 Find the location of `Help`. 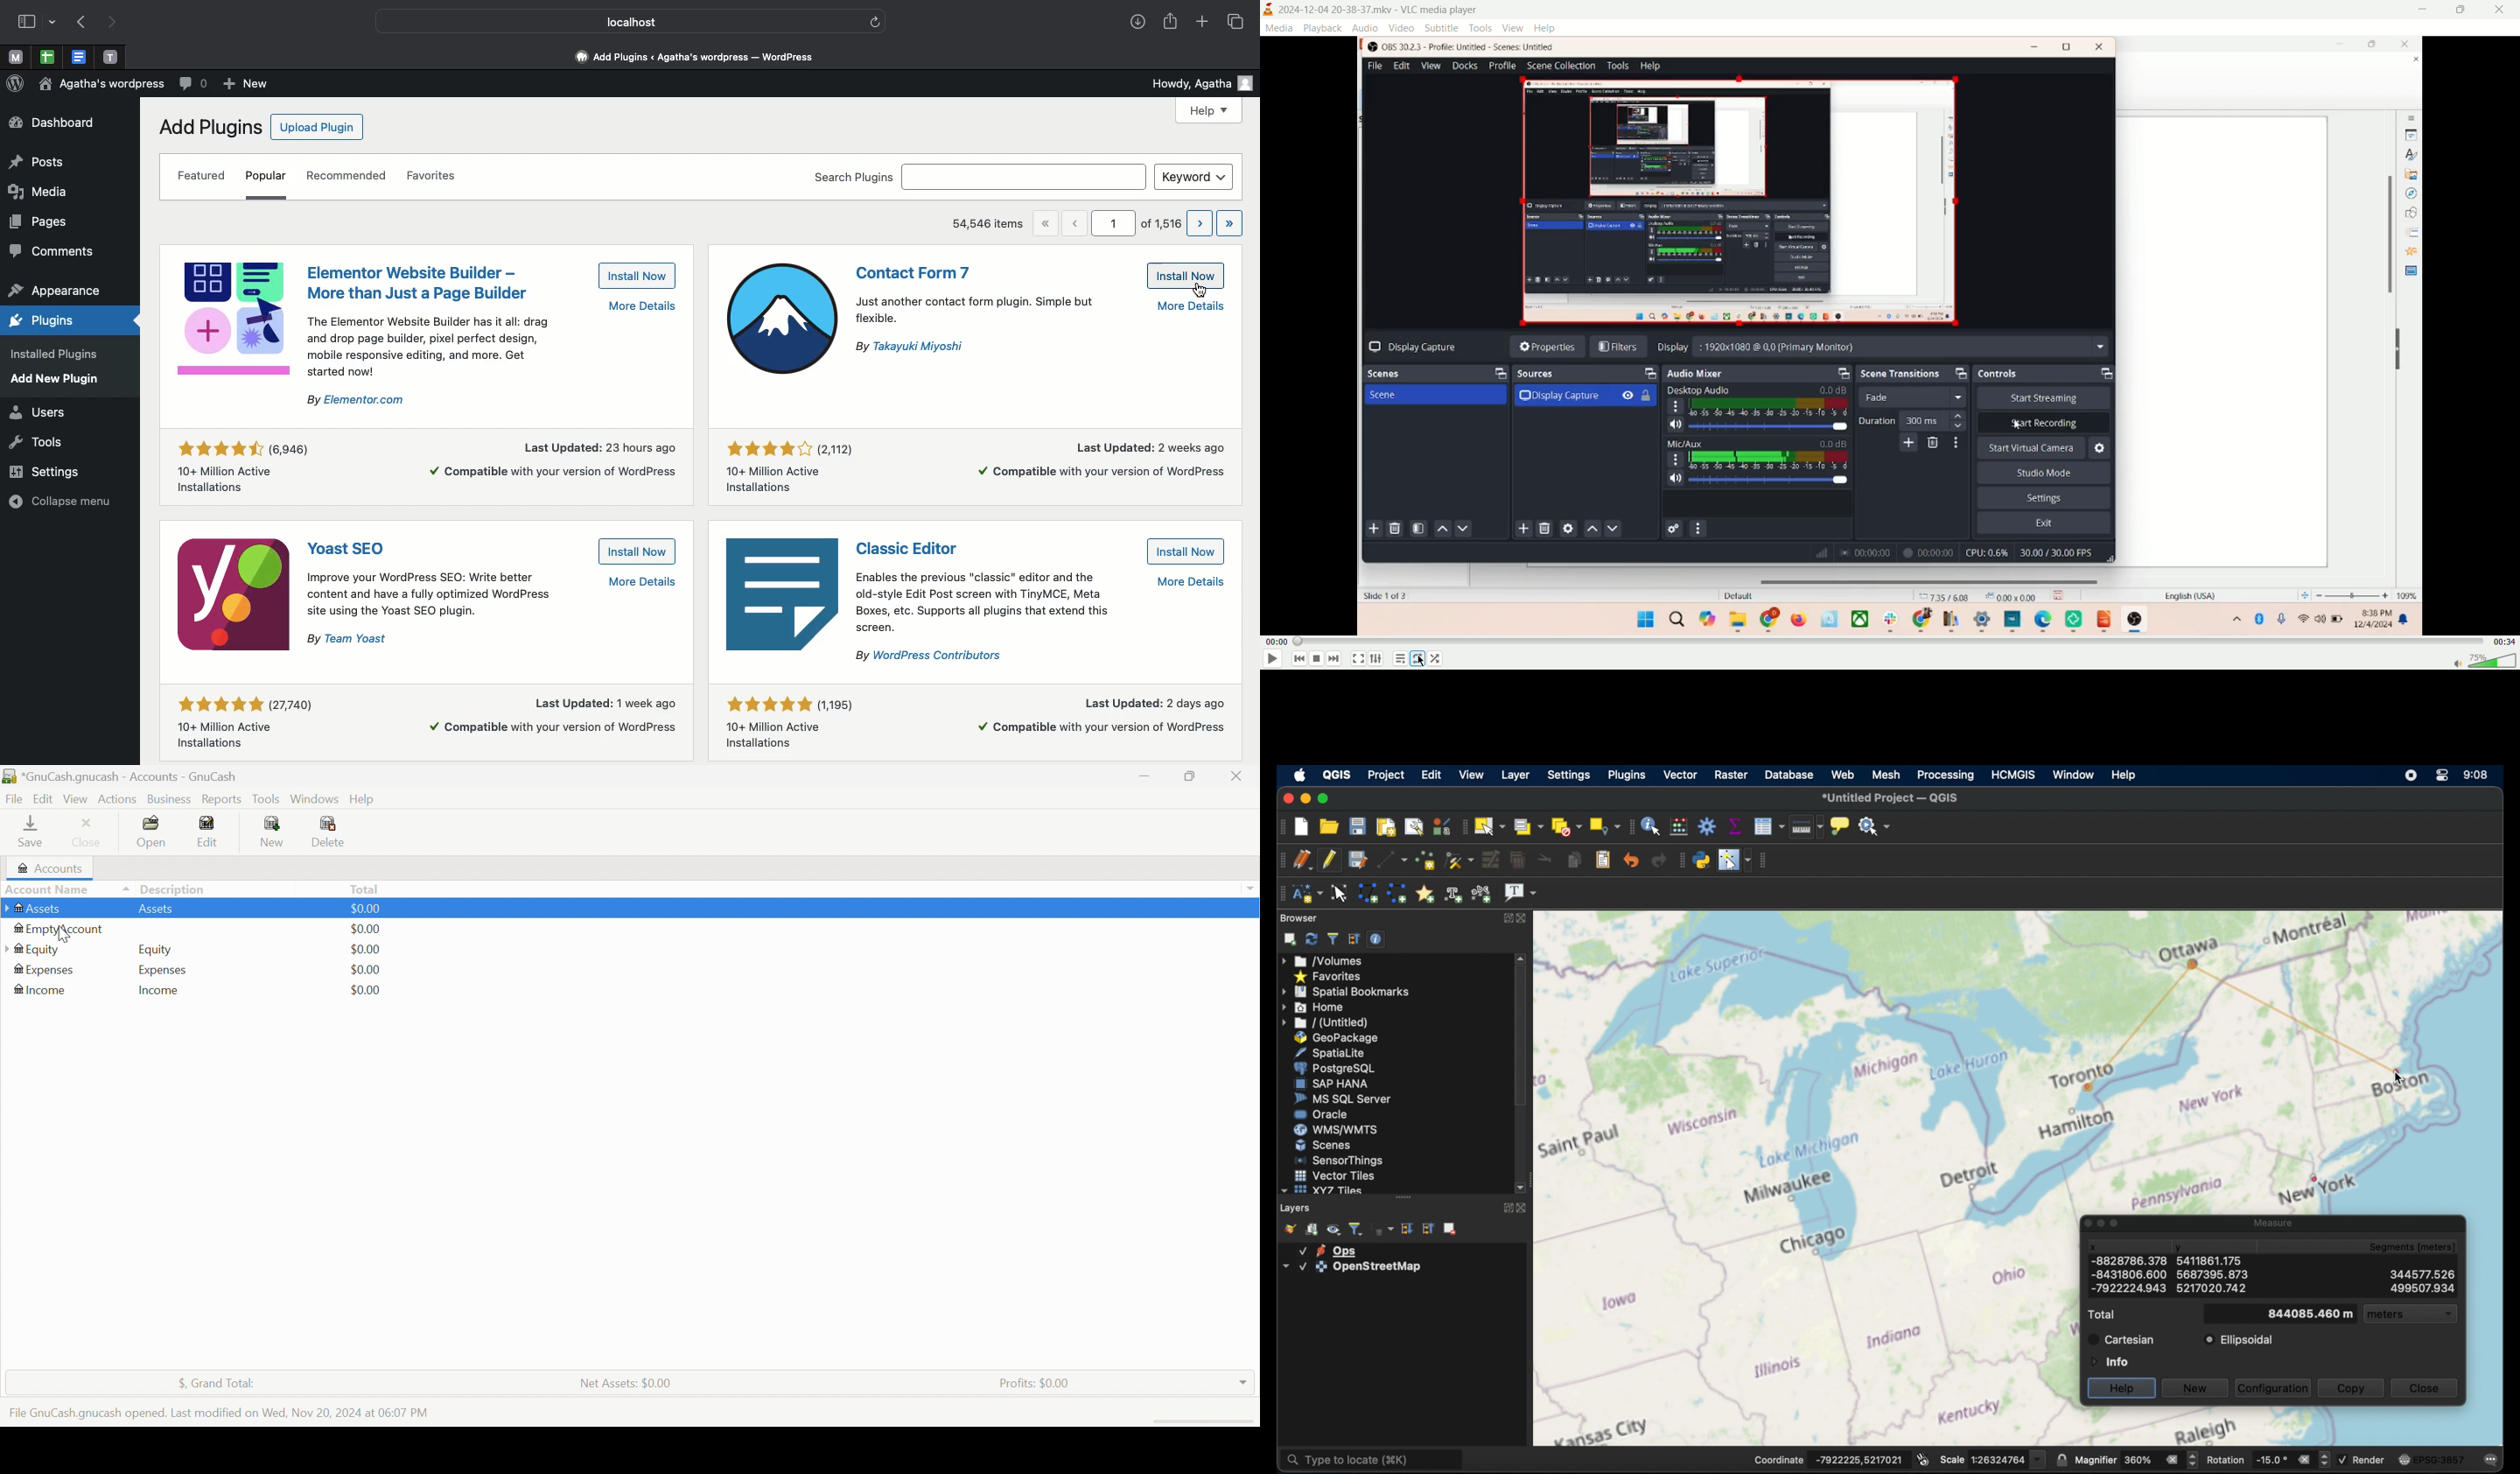

Help is located at coordinates (363, 798).